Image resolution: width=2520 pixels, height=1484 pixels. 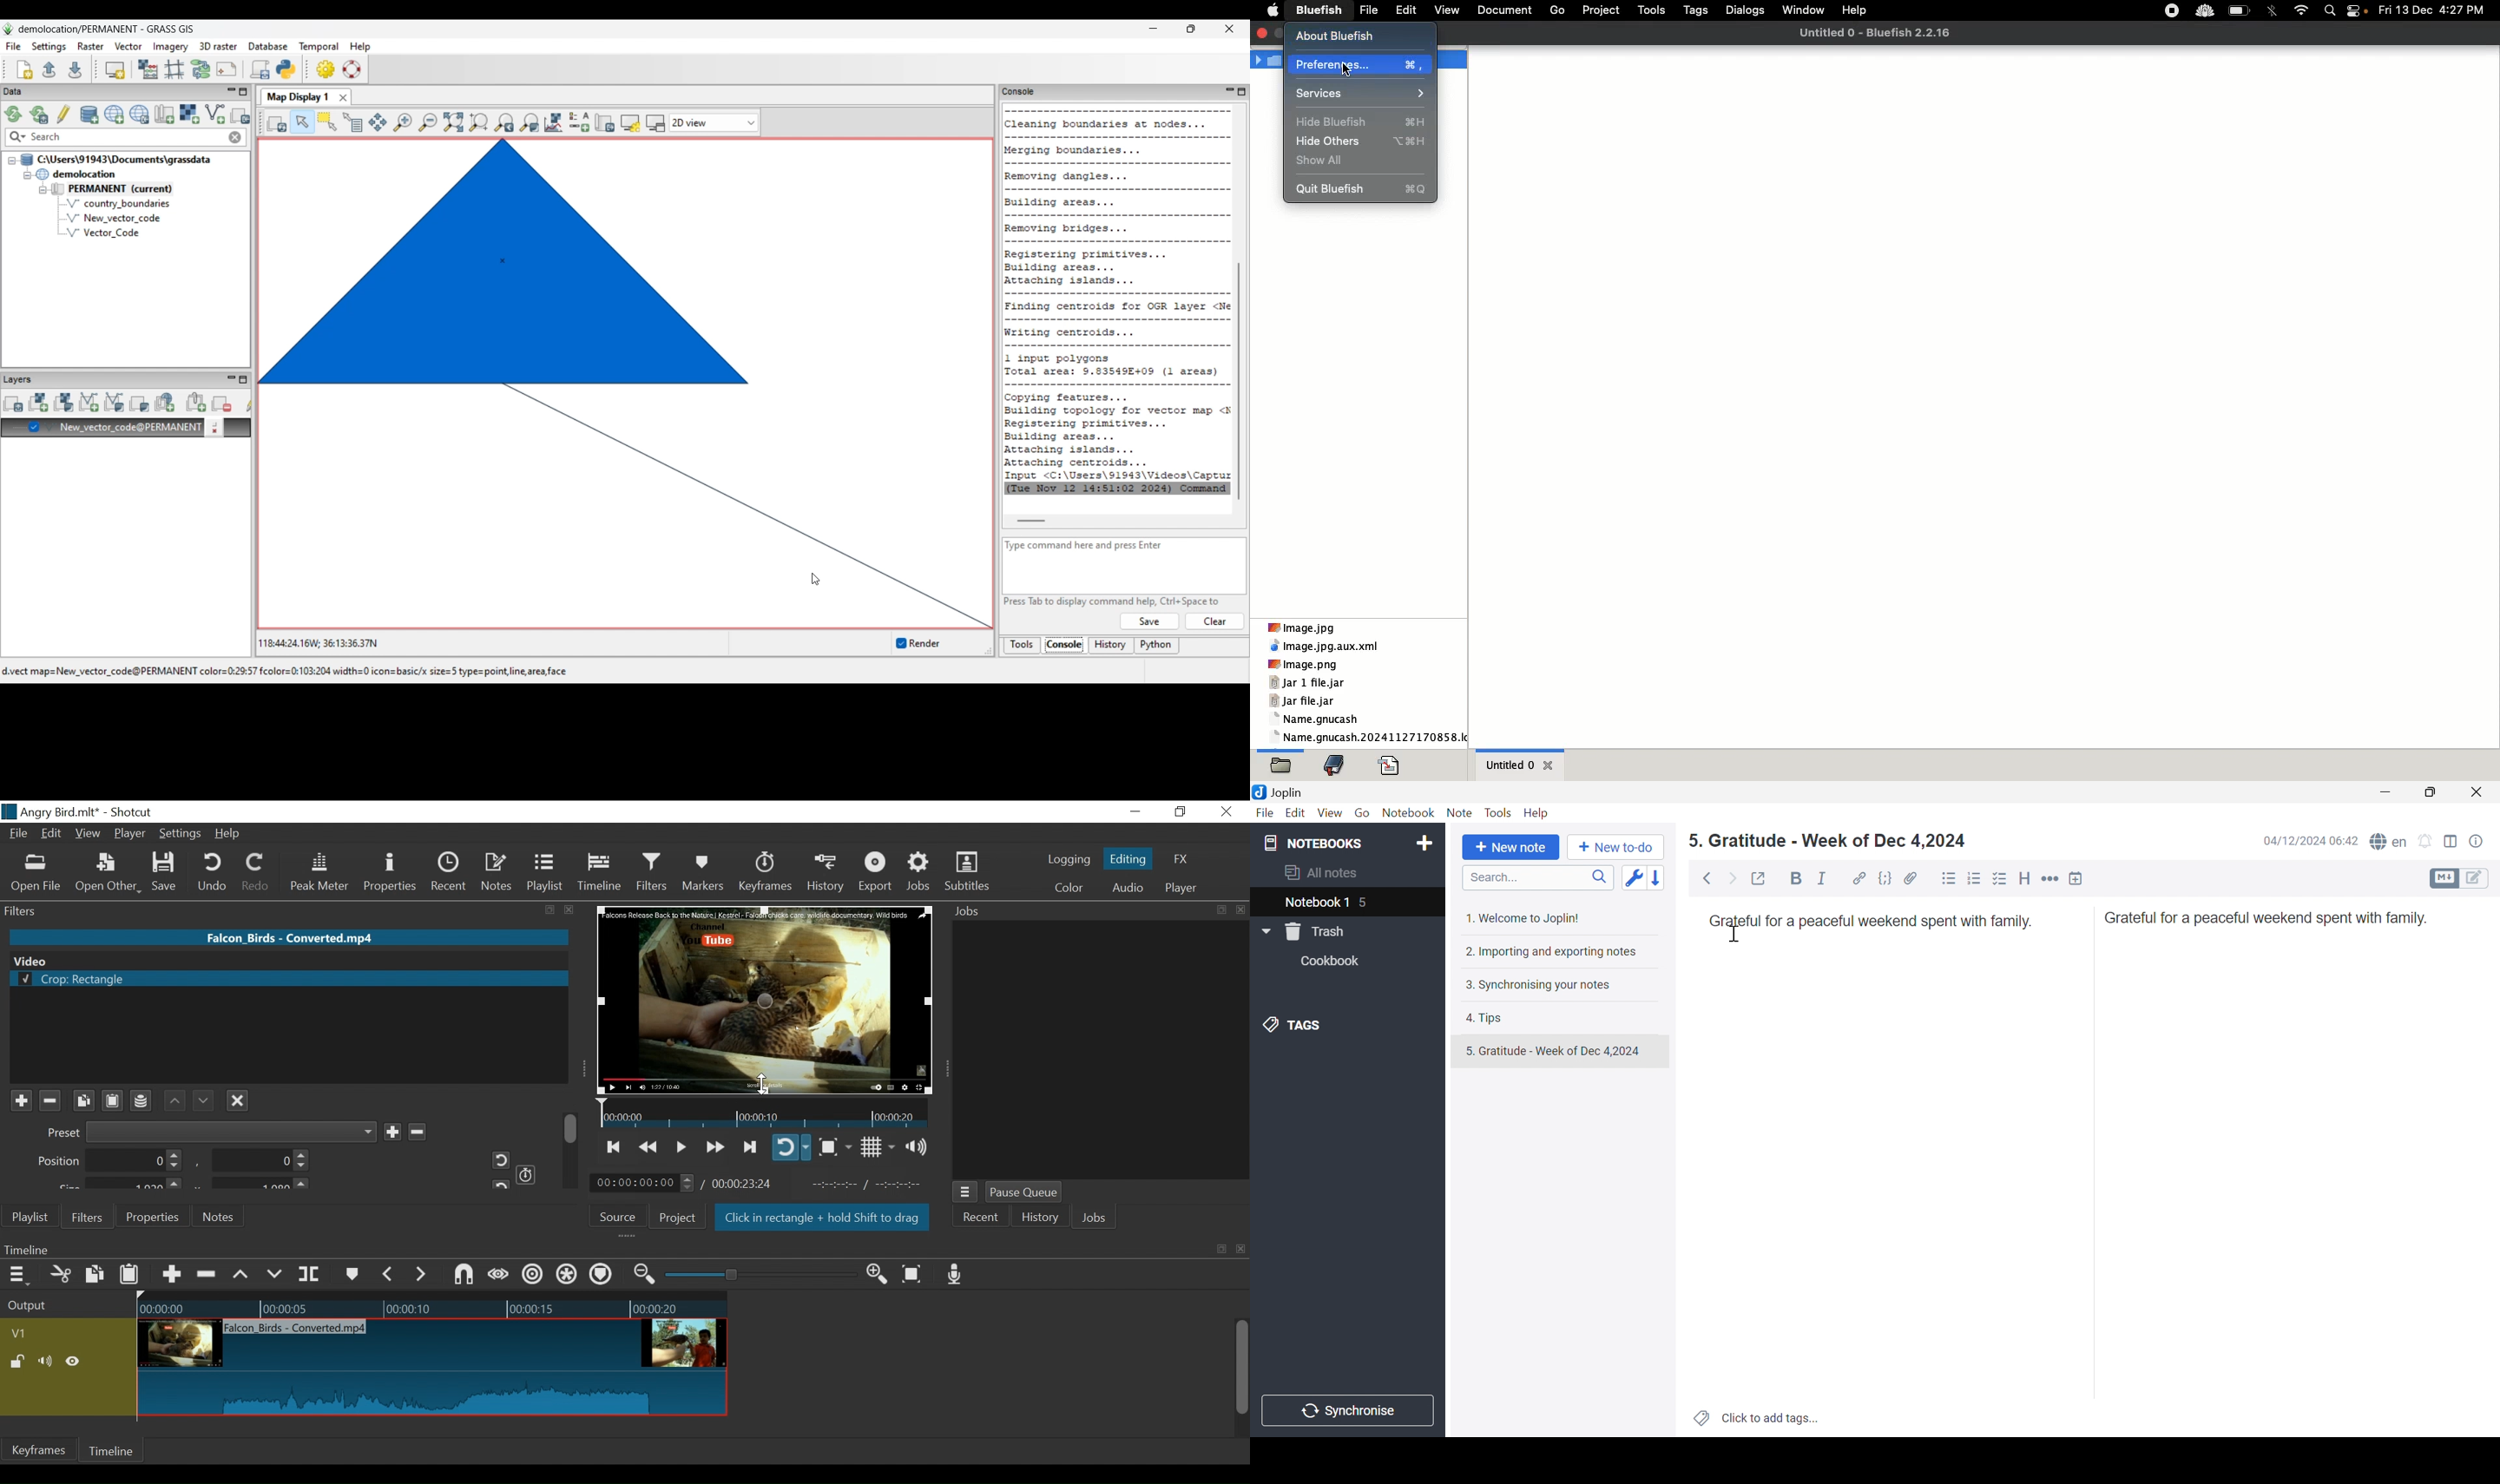 I want to click on Note, so click(x=1459, y=812).